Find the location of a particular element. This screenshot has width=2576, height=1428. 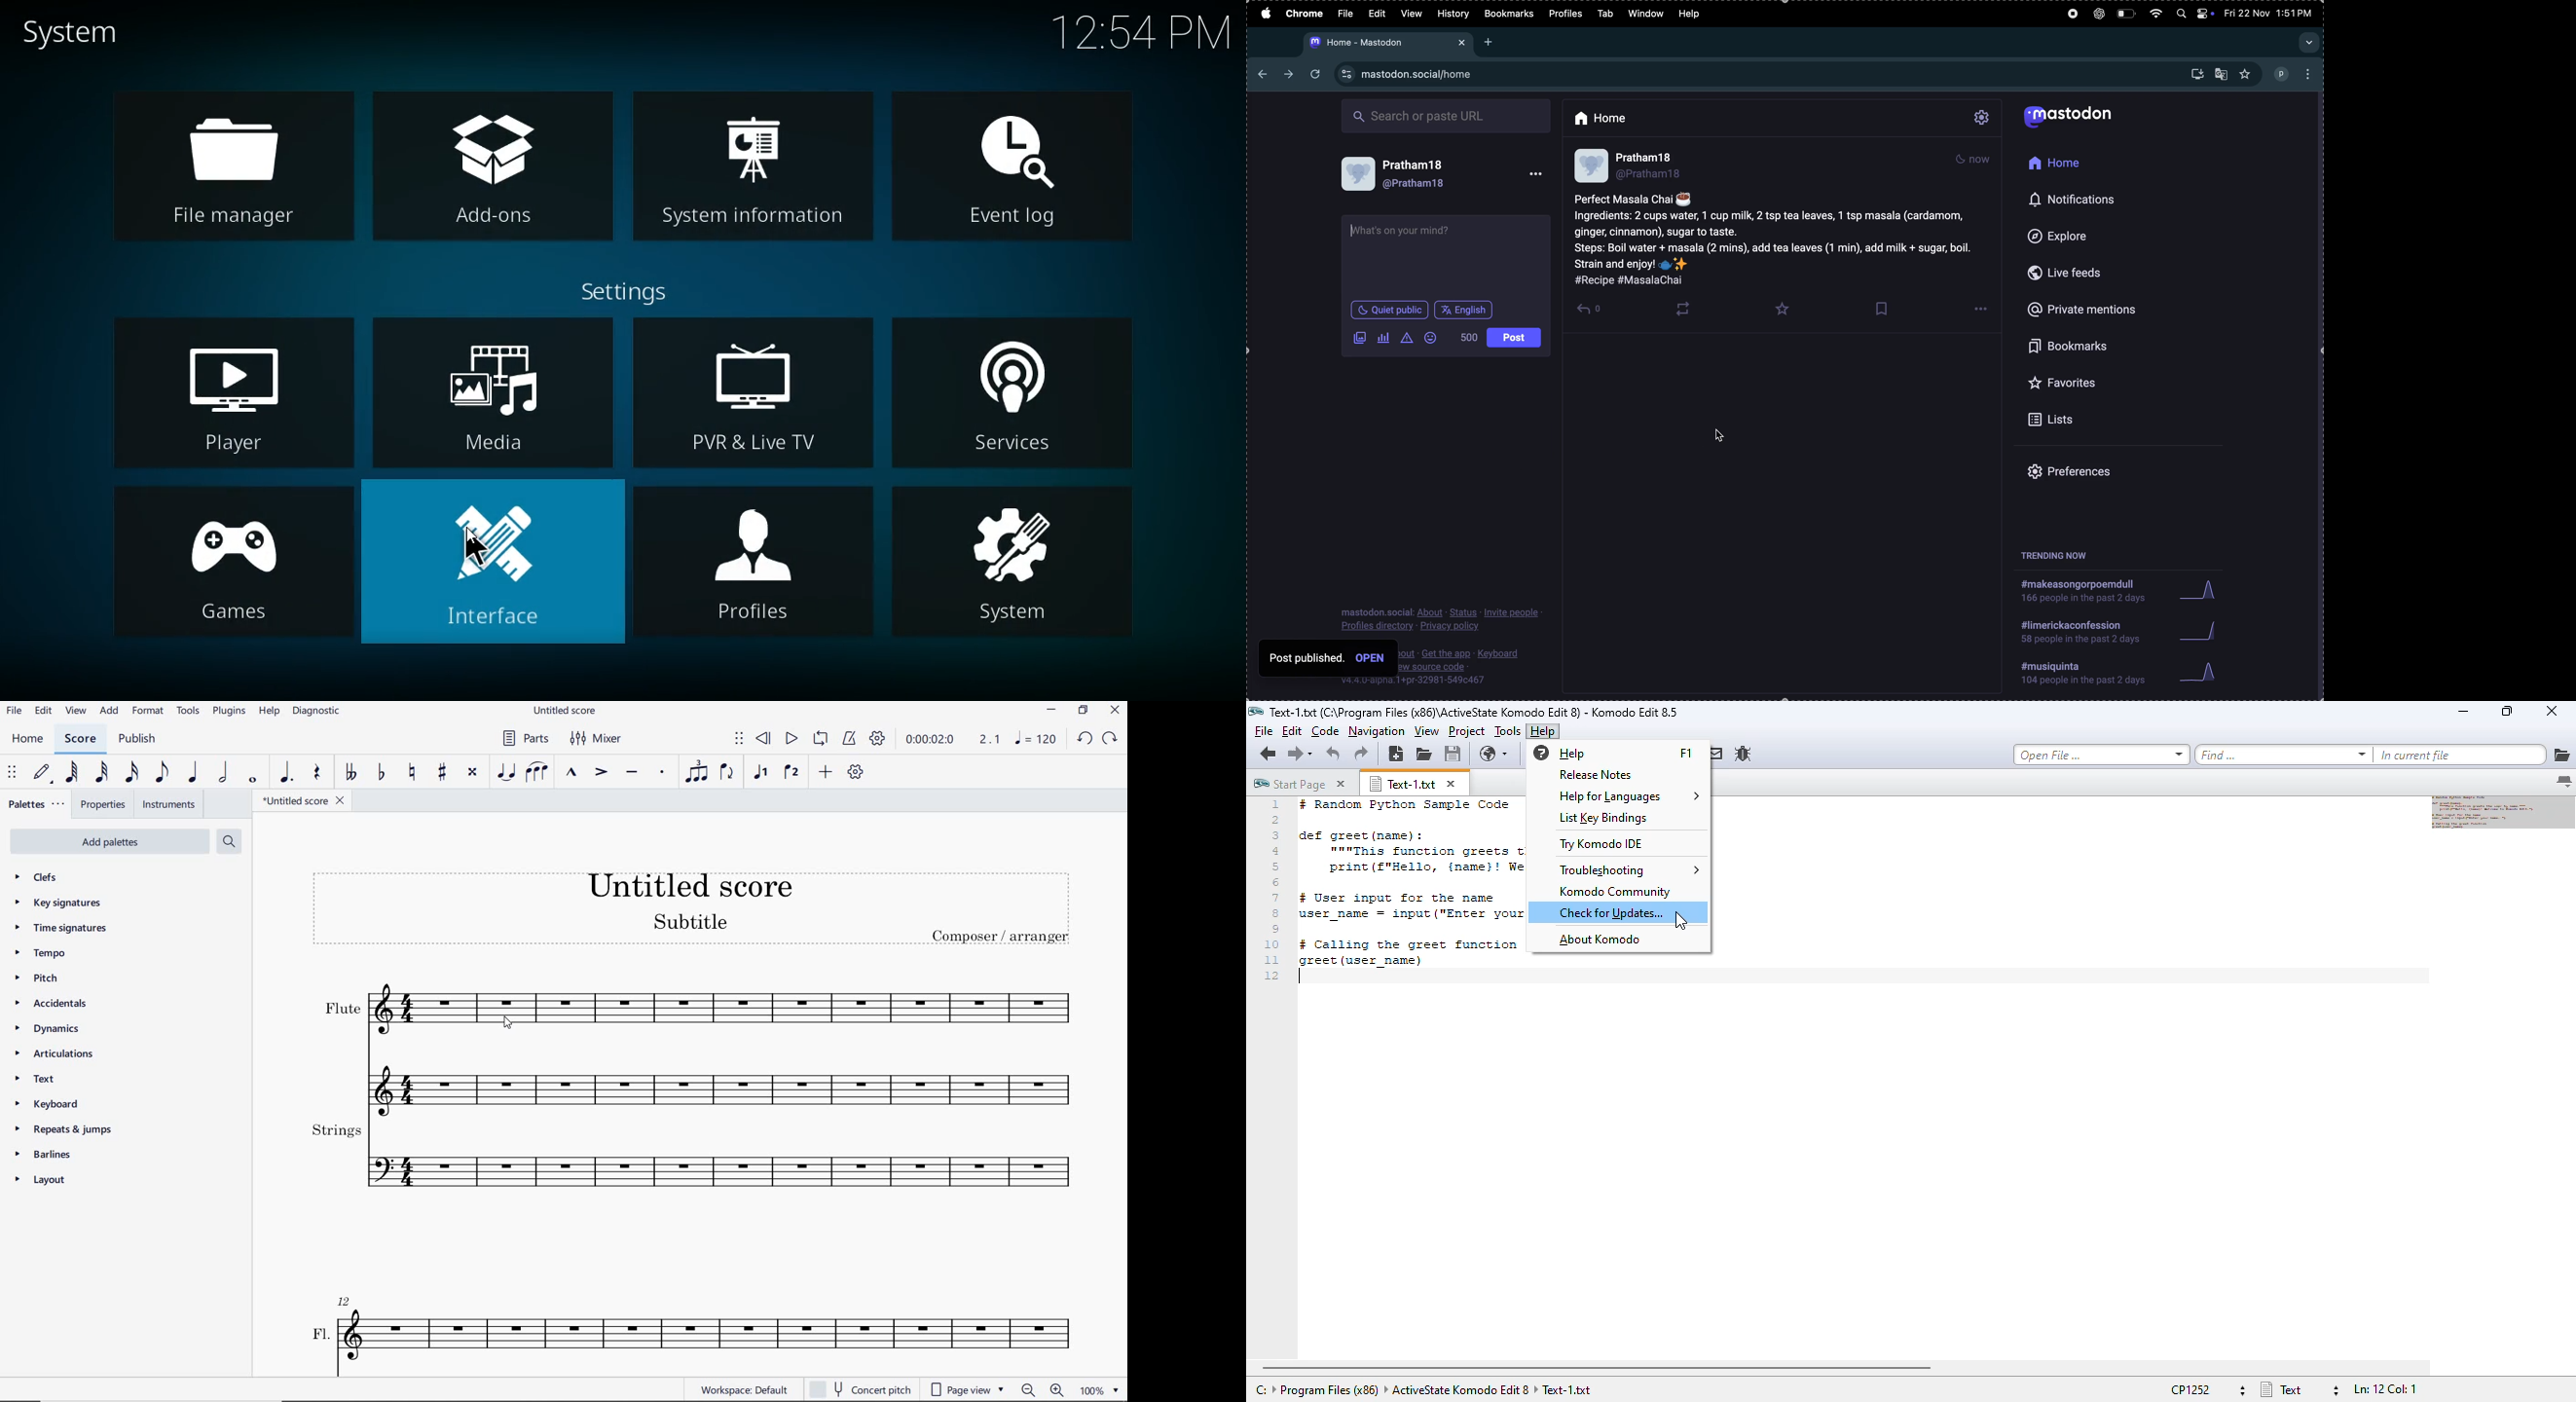

maximize is located at coordinates (2507, 711).